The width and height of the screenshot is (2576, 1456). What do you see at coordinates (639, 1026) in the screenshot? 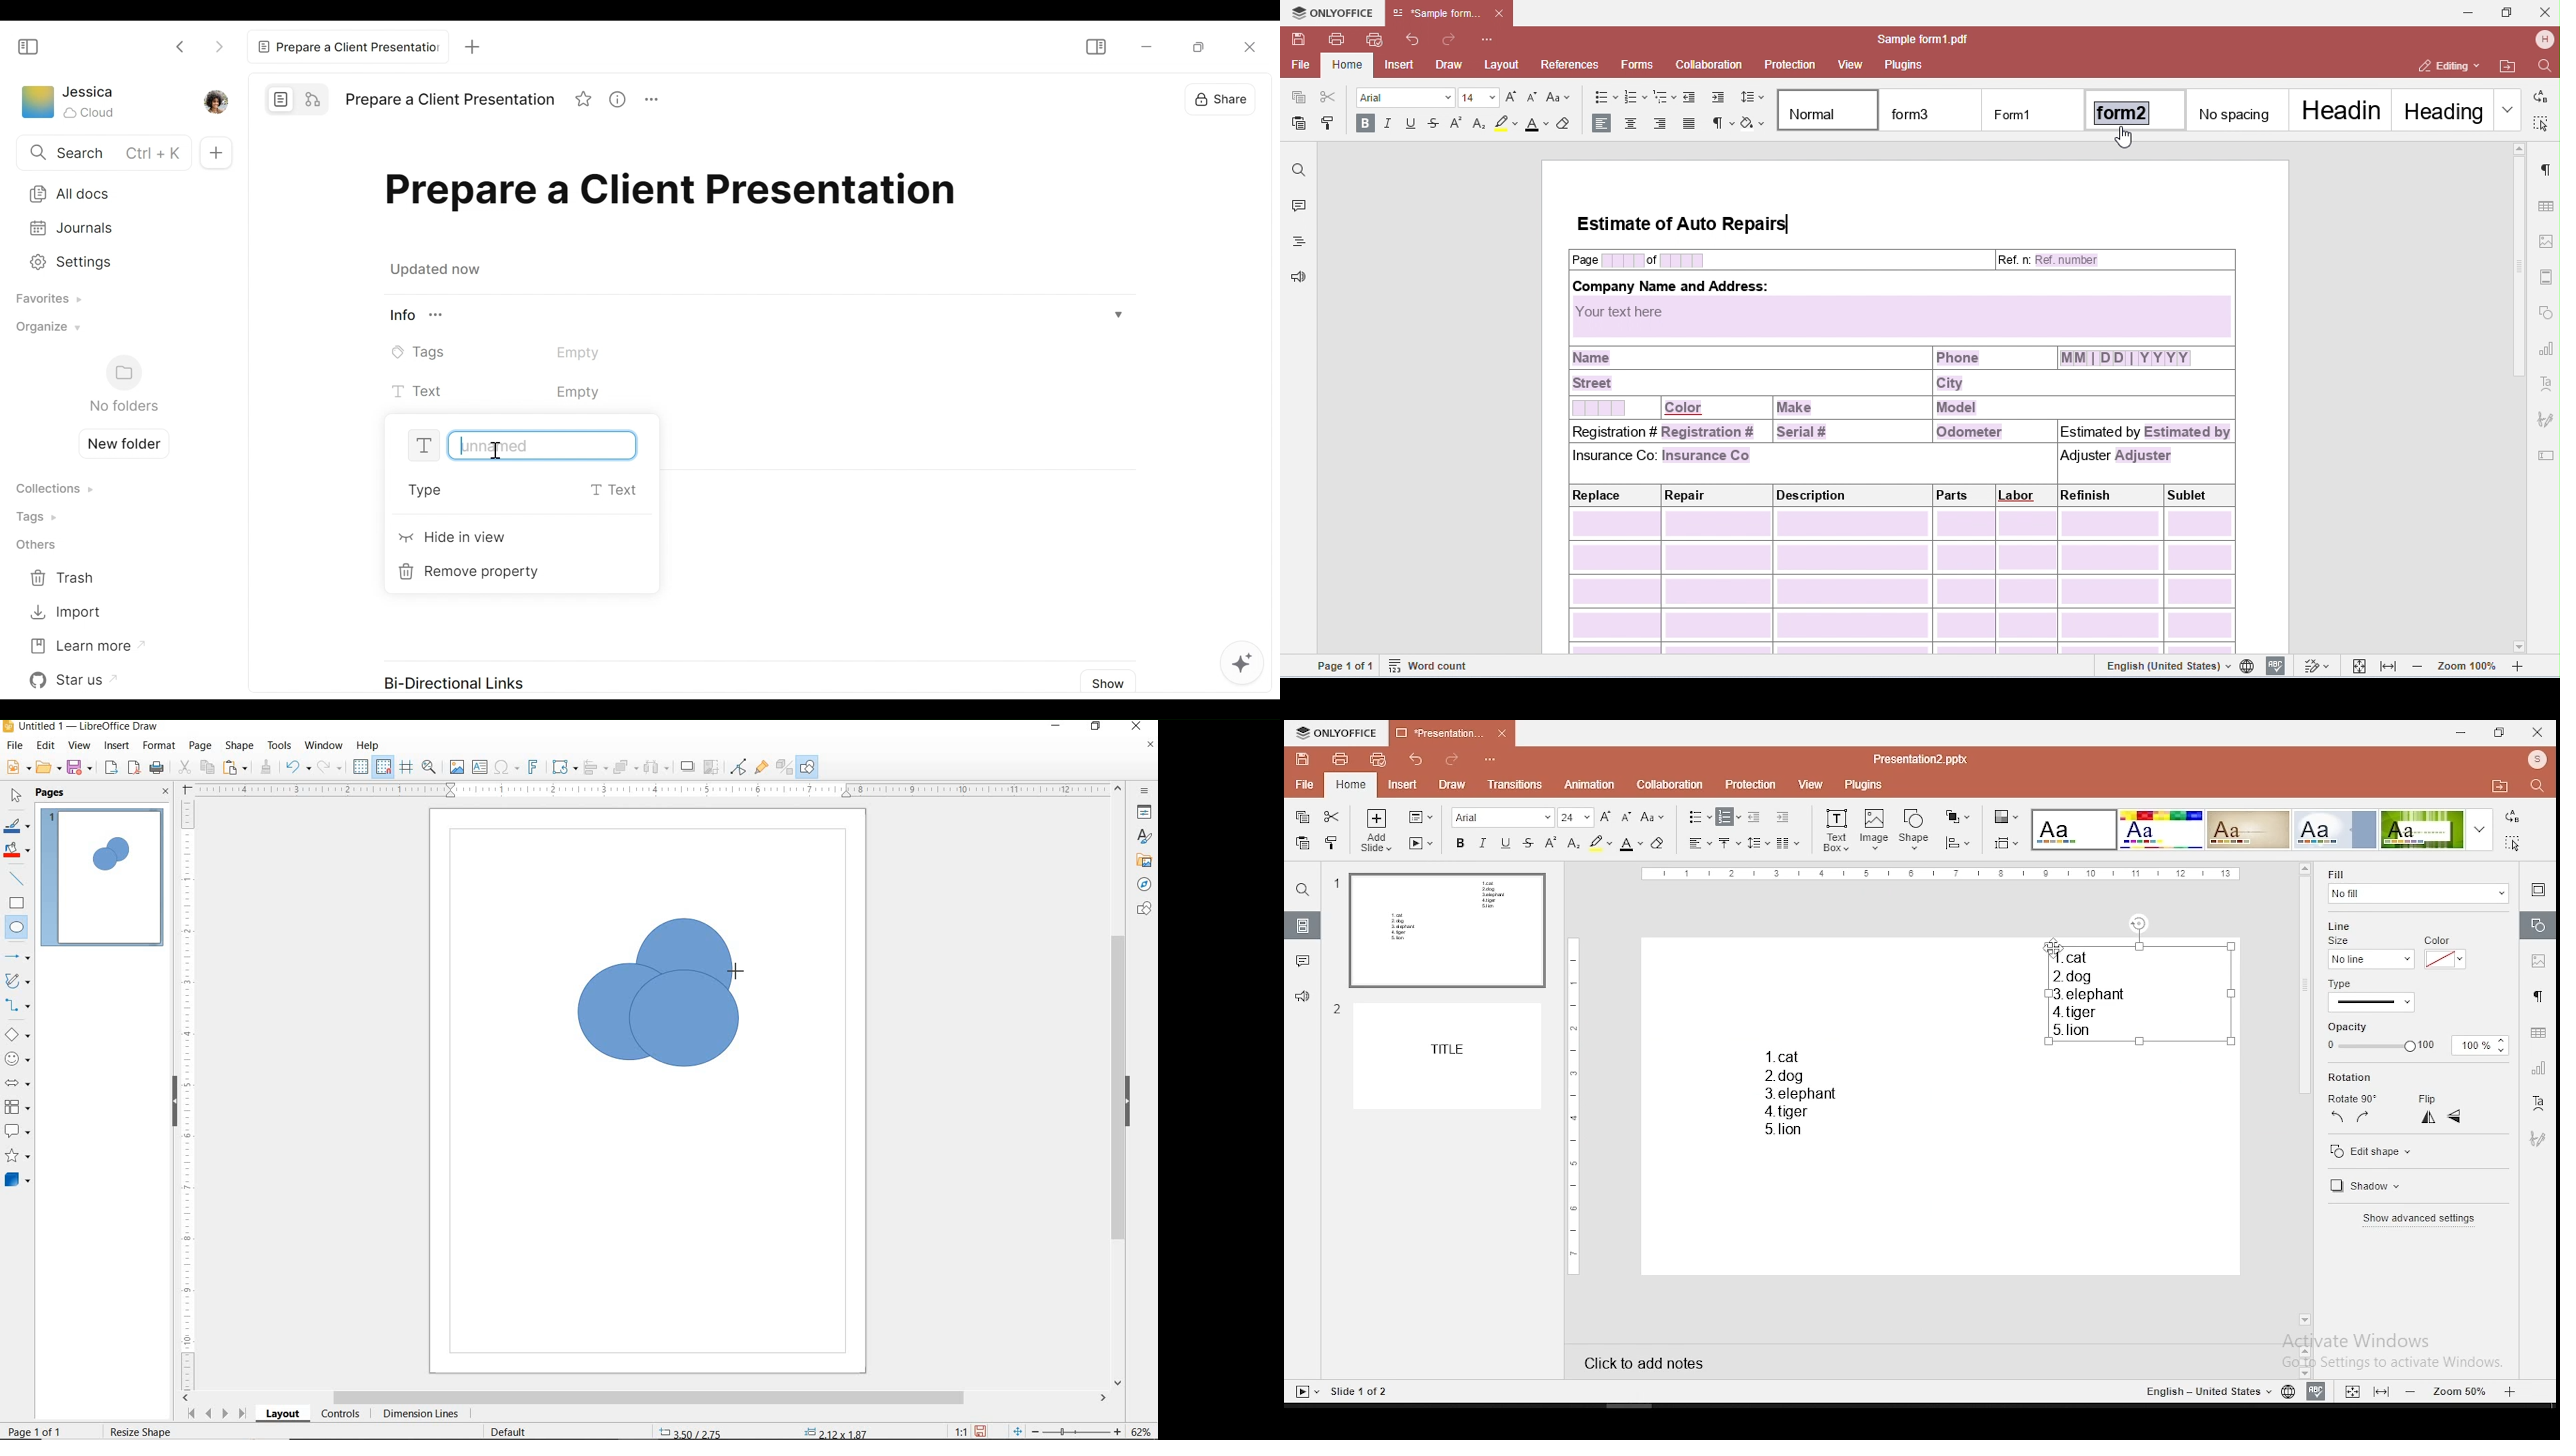
I see `ELLIPSE TOOL` at bounding box center [639, 1026].